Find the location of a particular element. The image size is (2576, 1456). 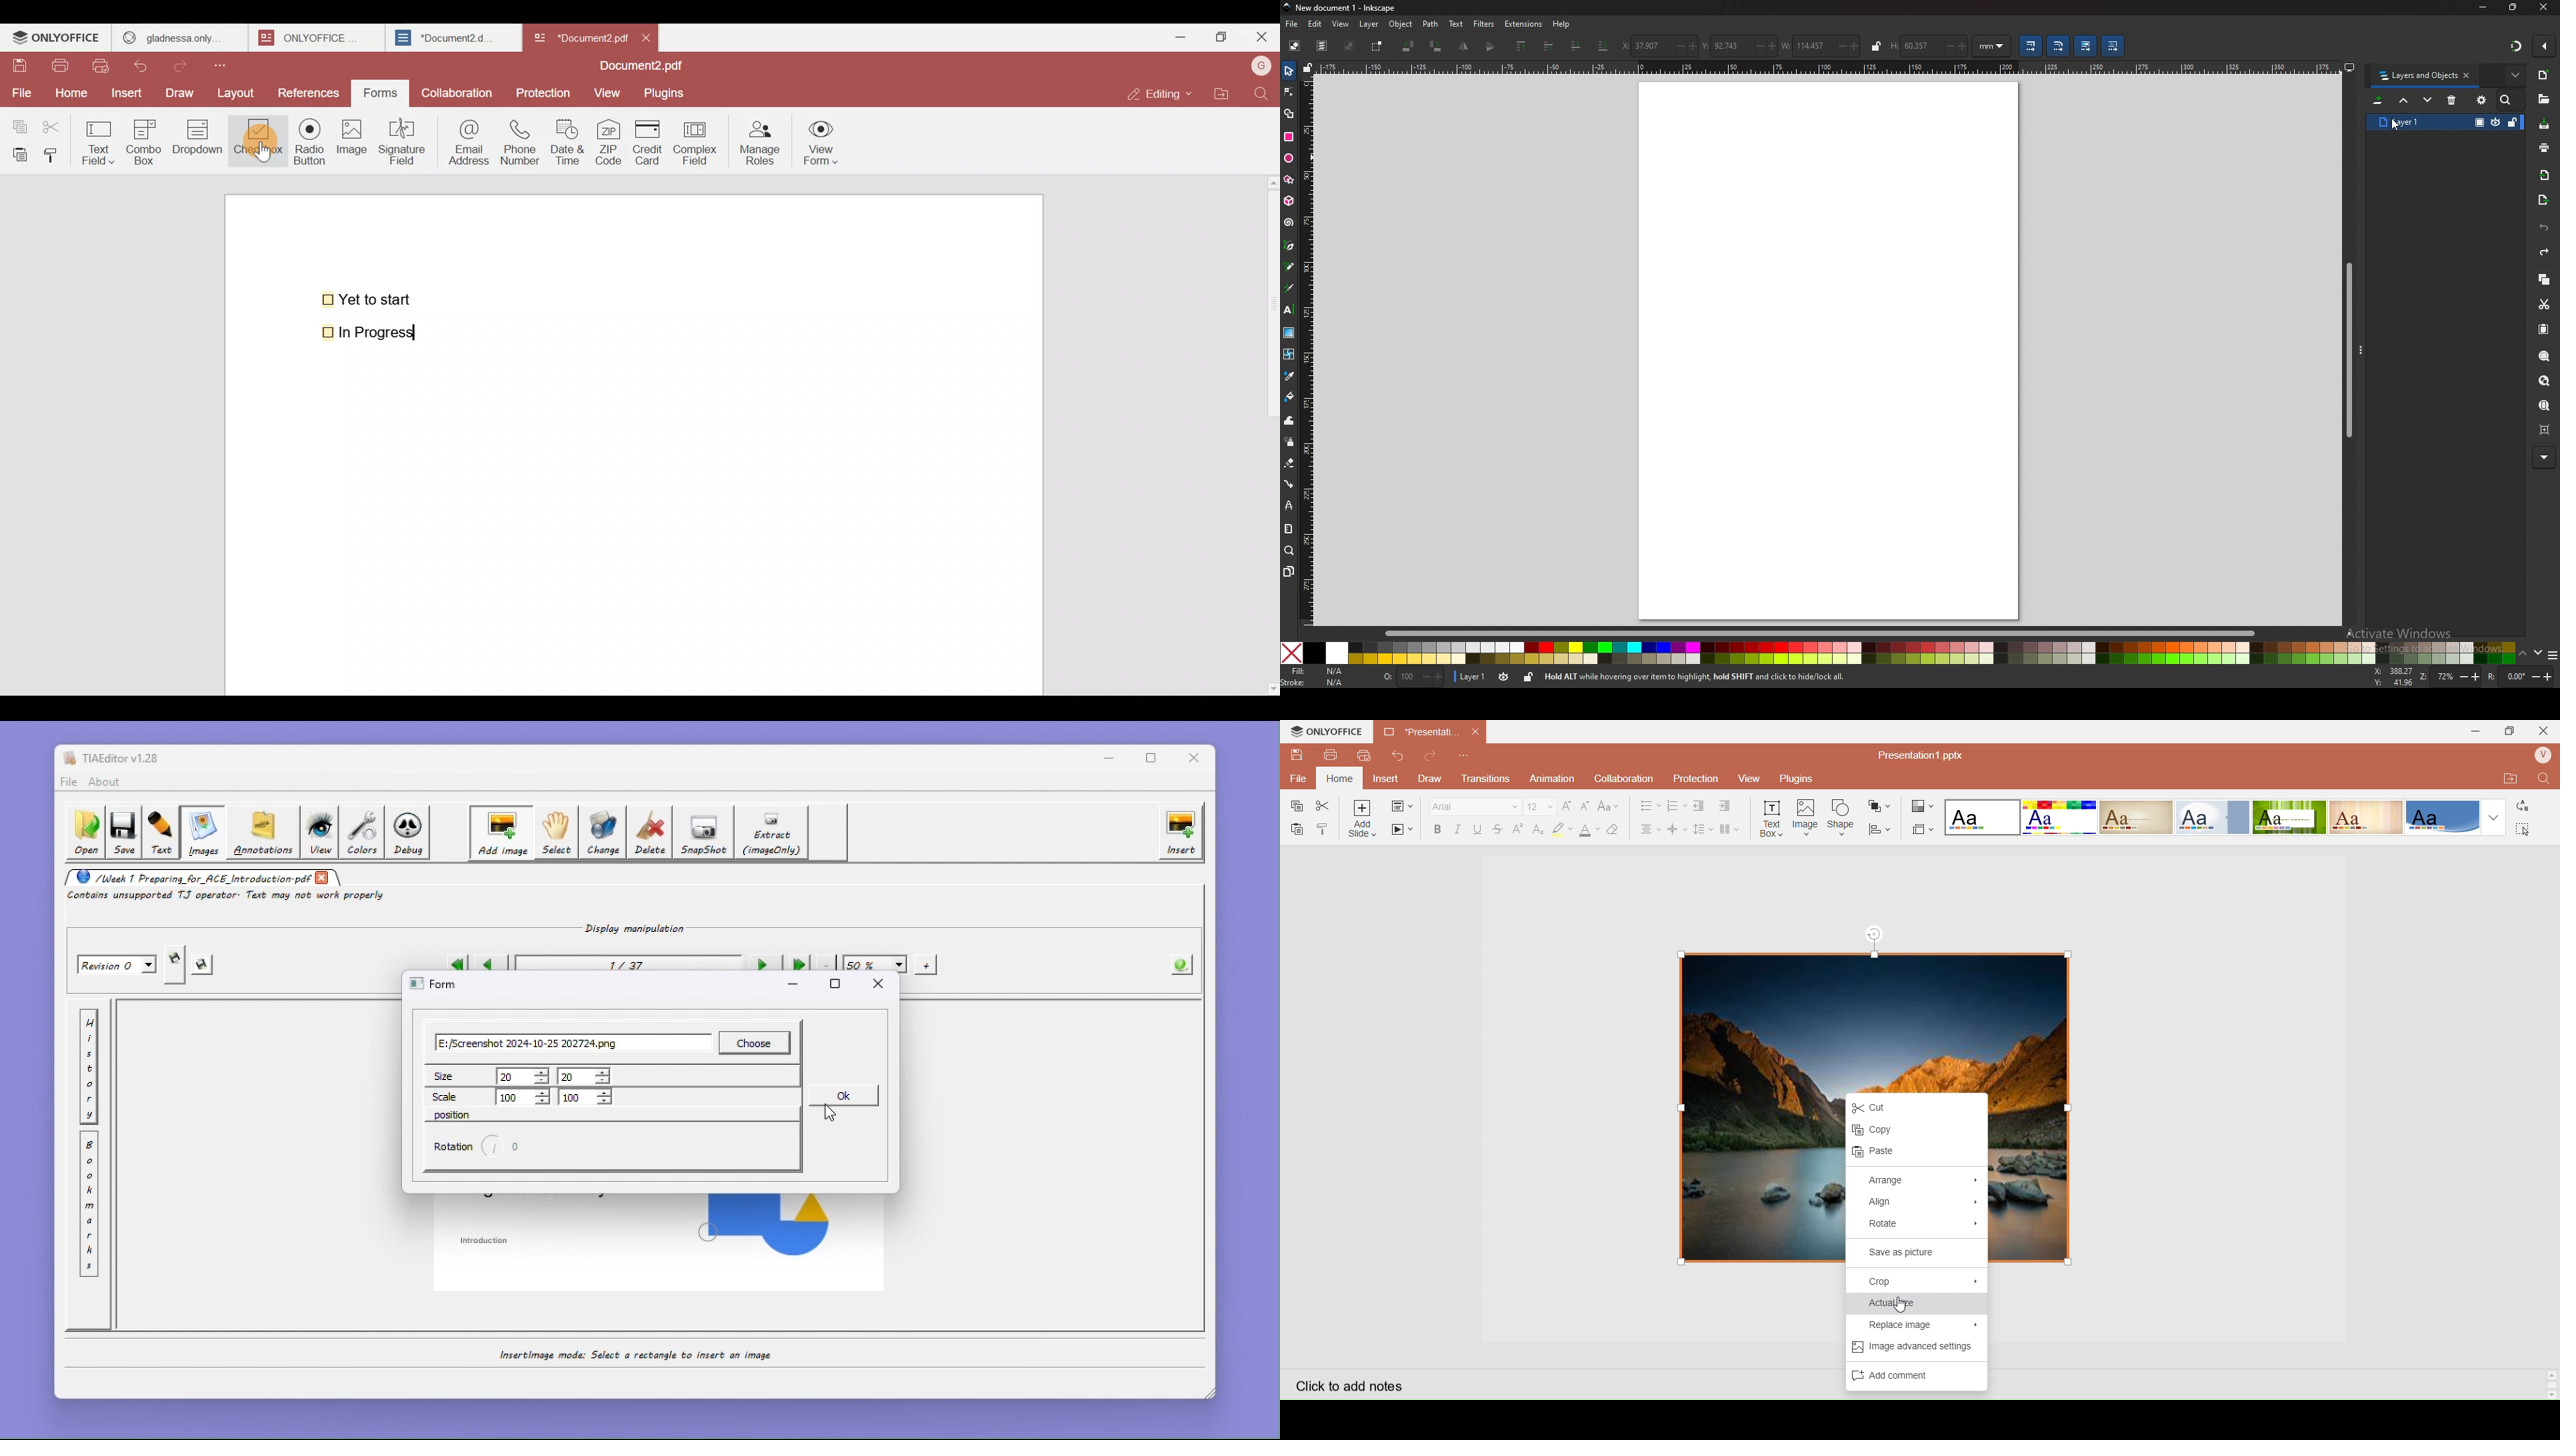

Insert is located at coordinates (125, 92).